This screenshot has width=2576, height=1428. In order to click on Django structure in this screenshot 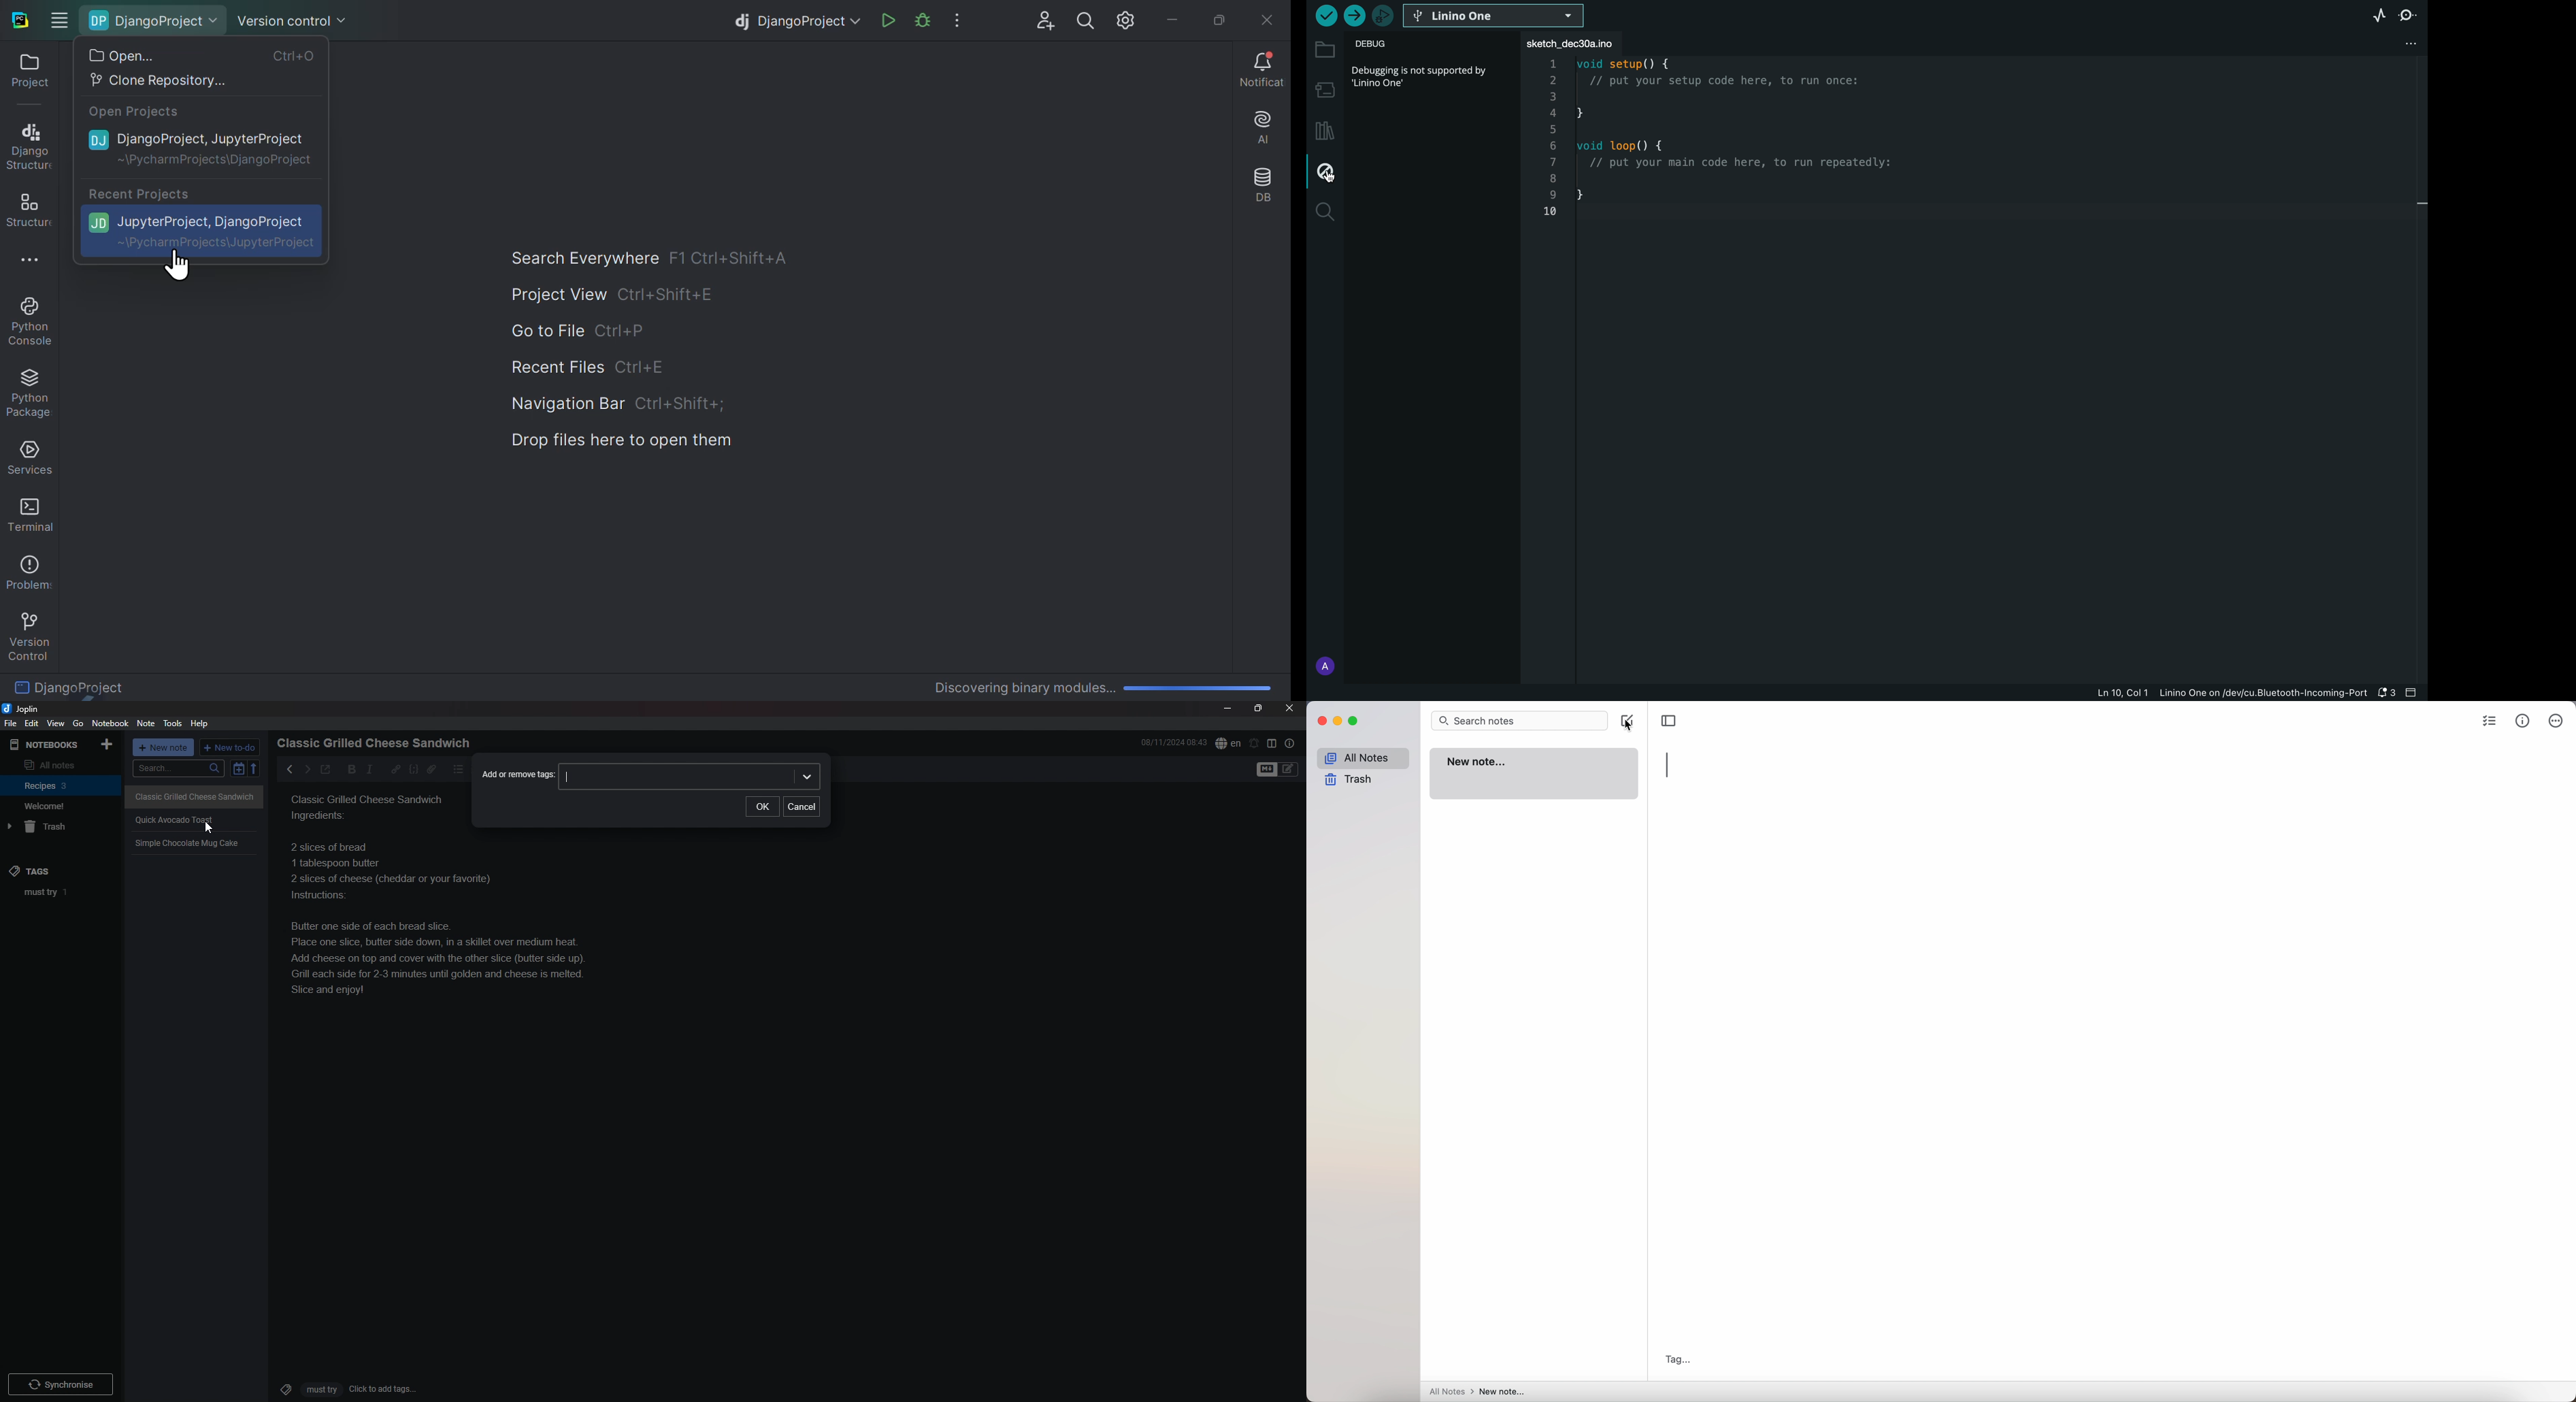, I will do `click(28, 144)`.